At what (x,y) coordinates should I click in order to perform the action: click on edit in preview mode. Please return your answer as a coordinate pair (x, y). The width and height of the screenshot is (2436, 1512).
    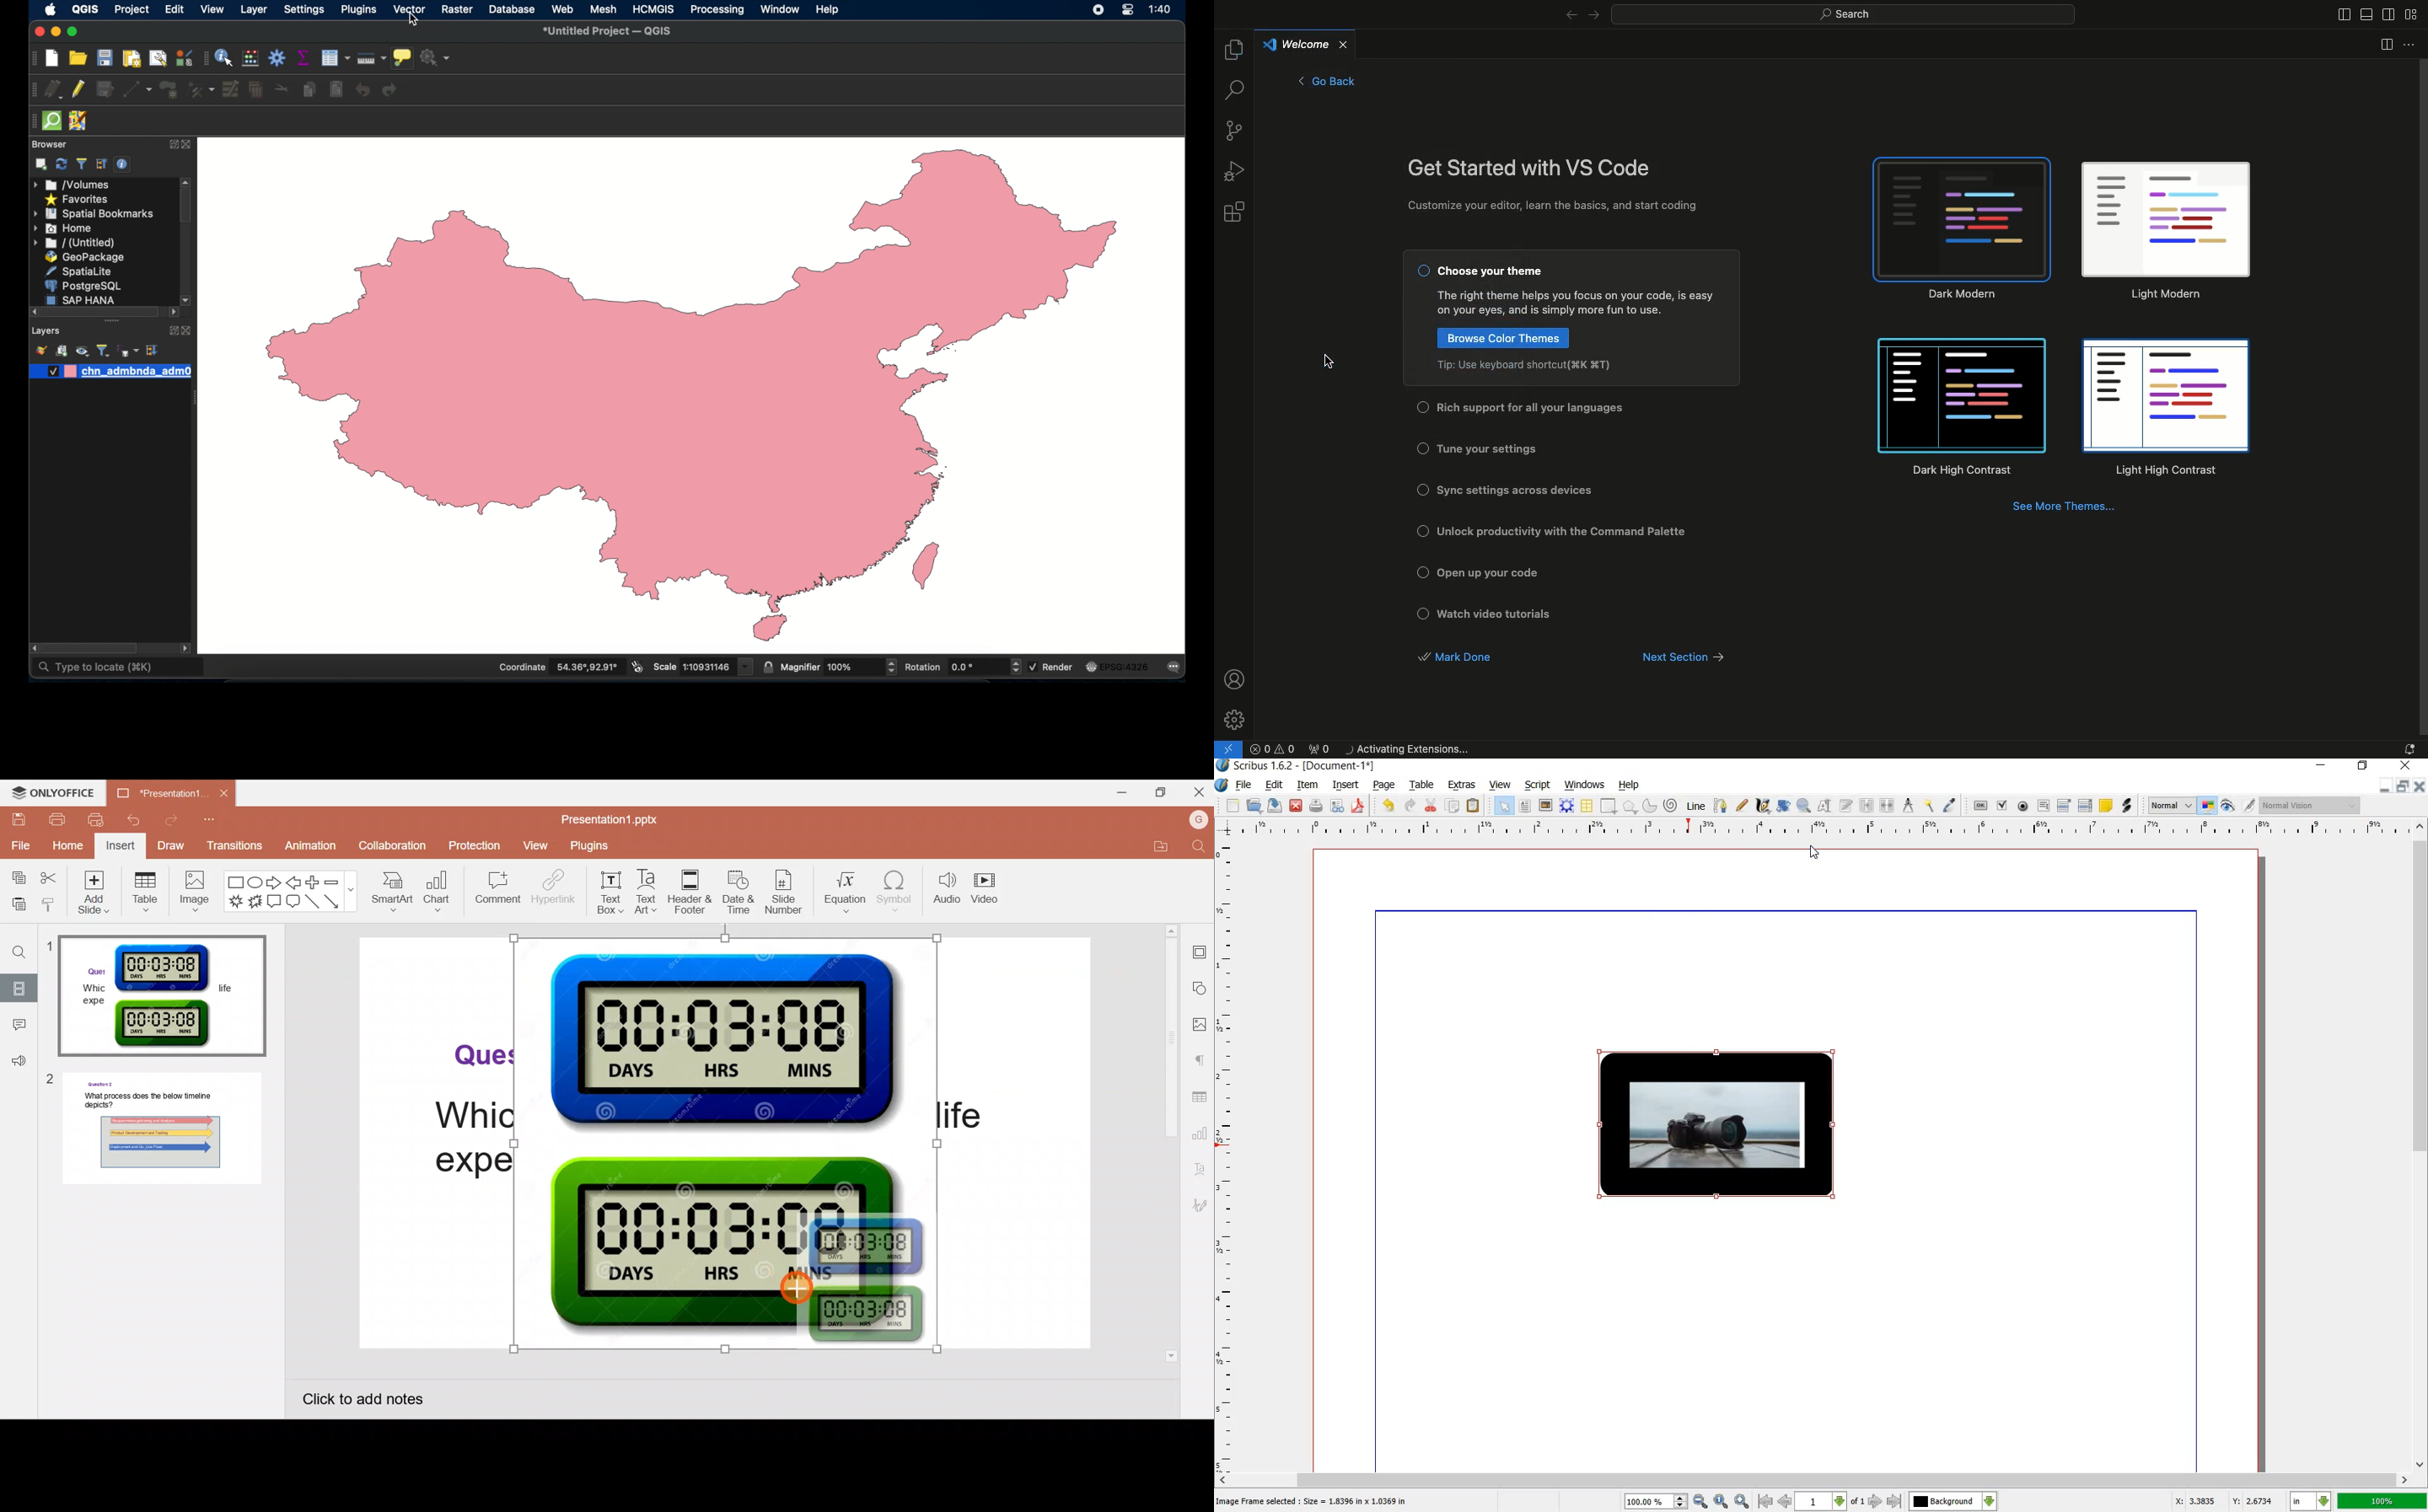
    Looking at the image, I should click on (2237, 806).